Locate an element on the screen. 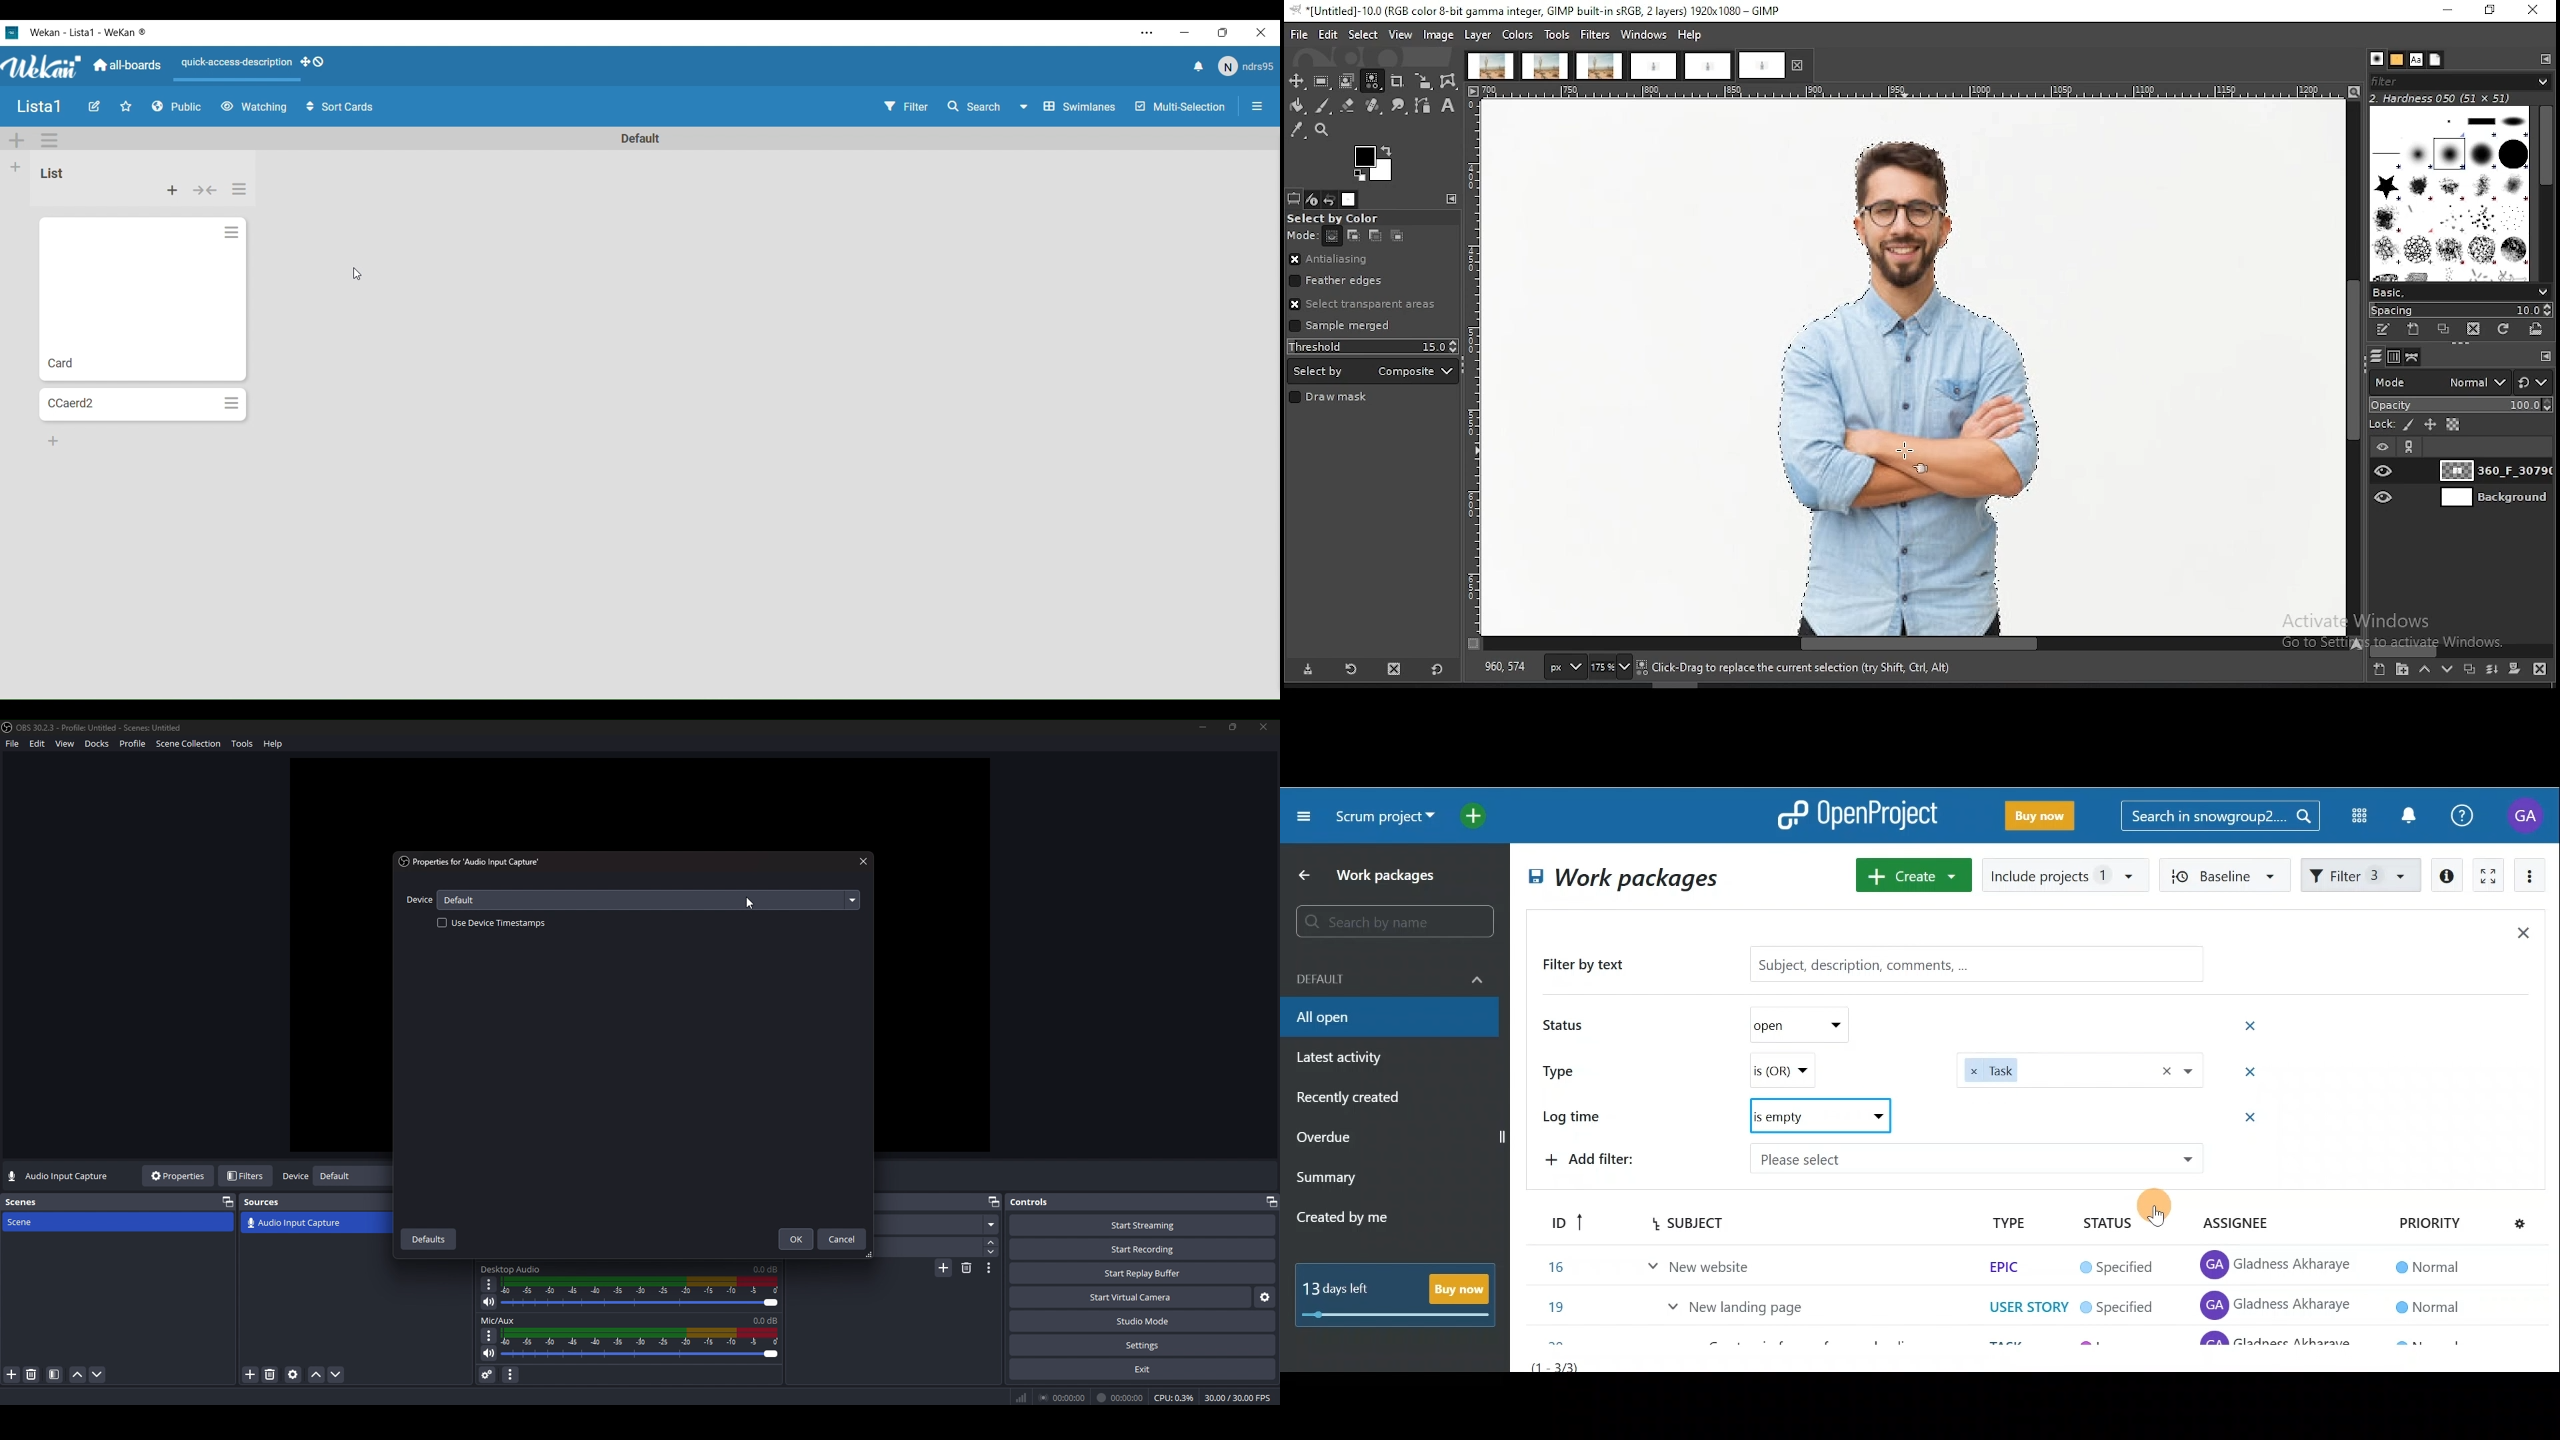 The image size is (2576, 1456). select device is located at coordinates (649, 899).